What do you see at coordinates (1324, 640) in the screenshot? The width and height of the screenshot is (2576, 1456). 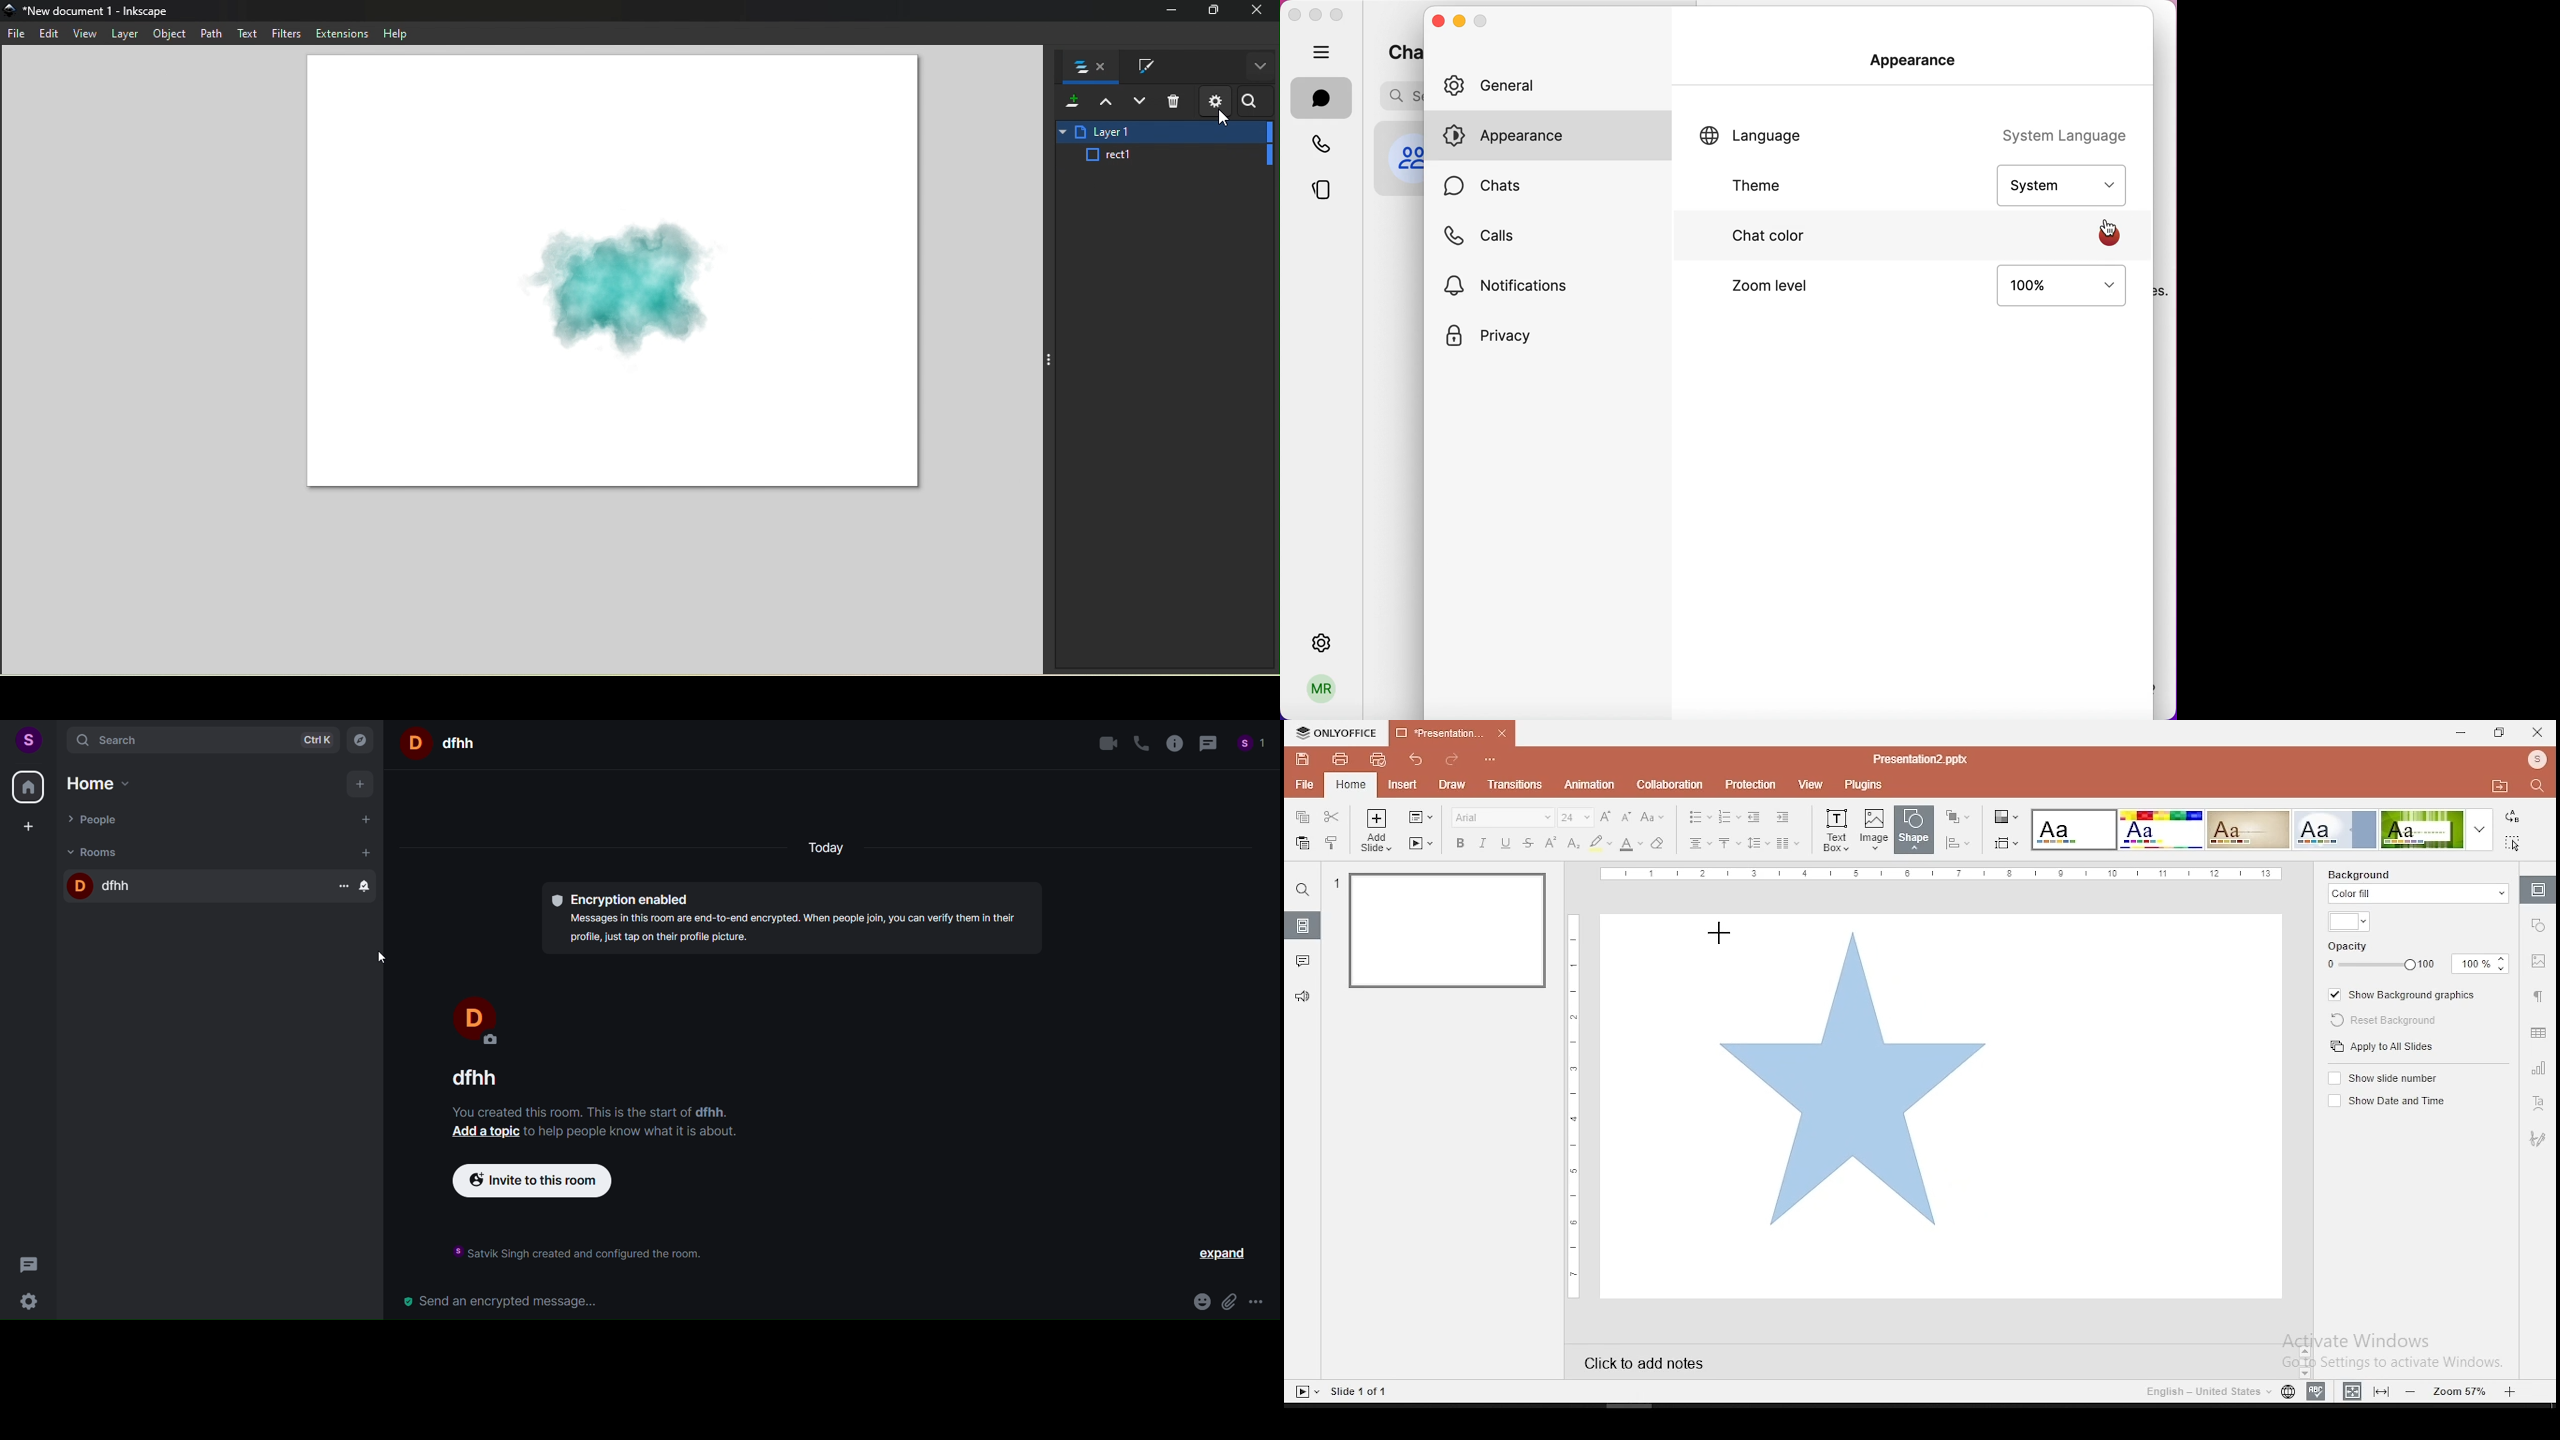 I see `settings` at bounding box center [1324, 640].